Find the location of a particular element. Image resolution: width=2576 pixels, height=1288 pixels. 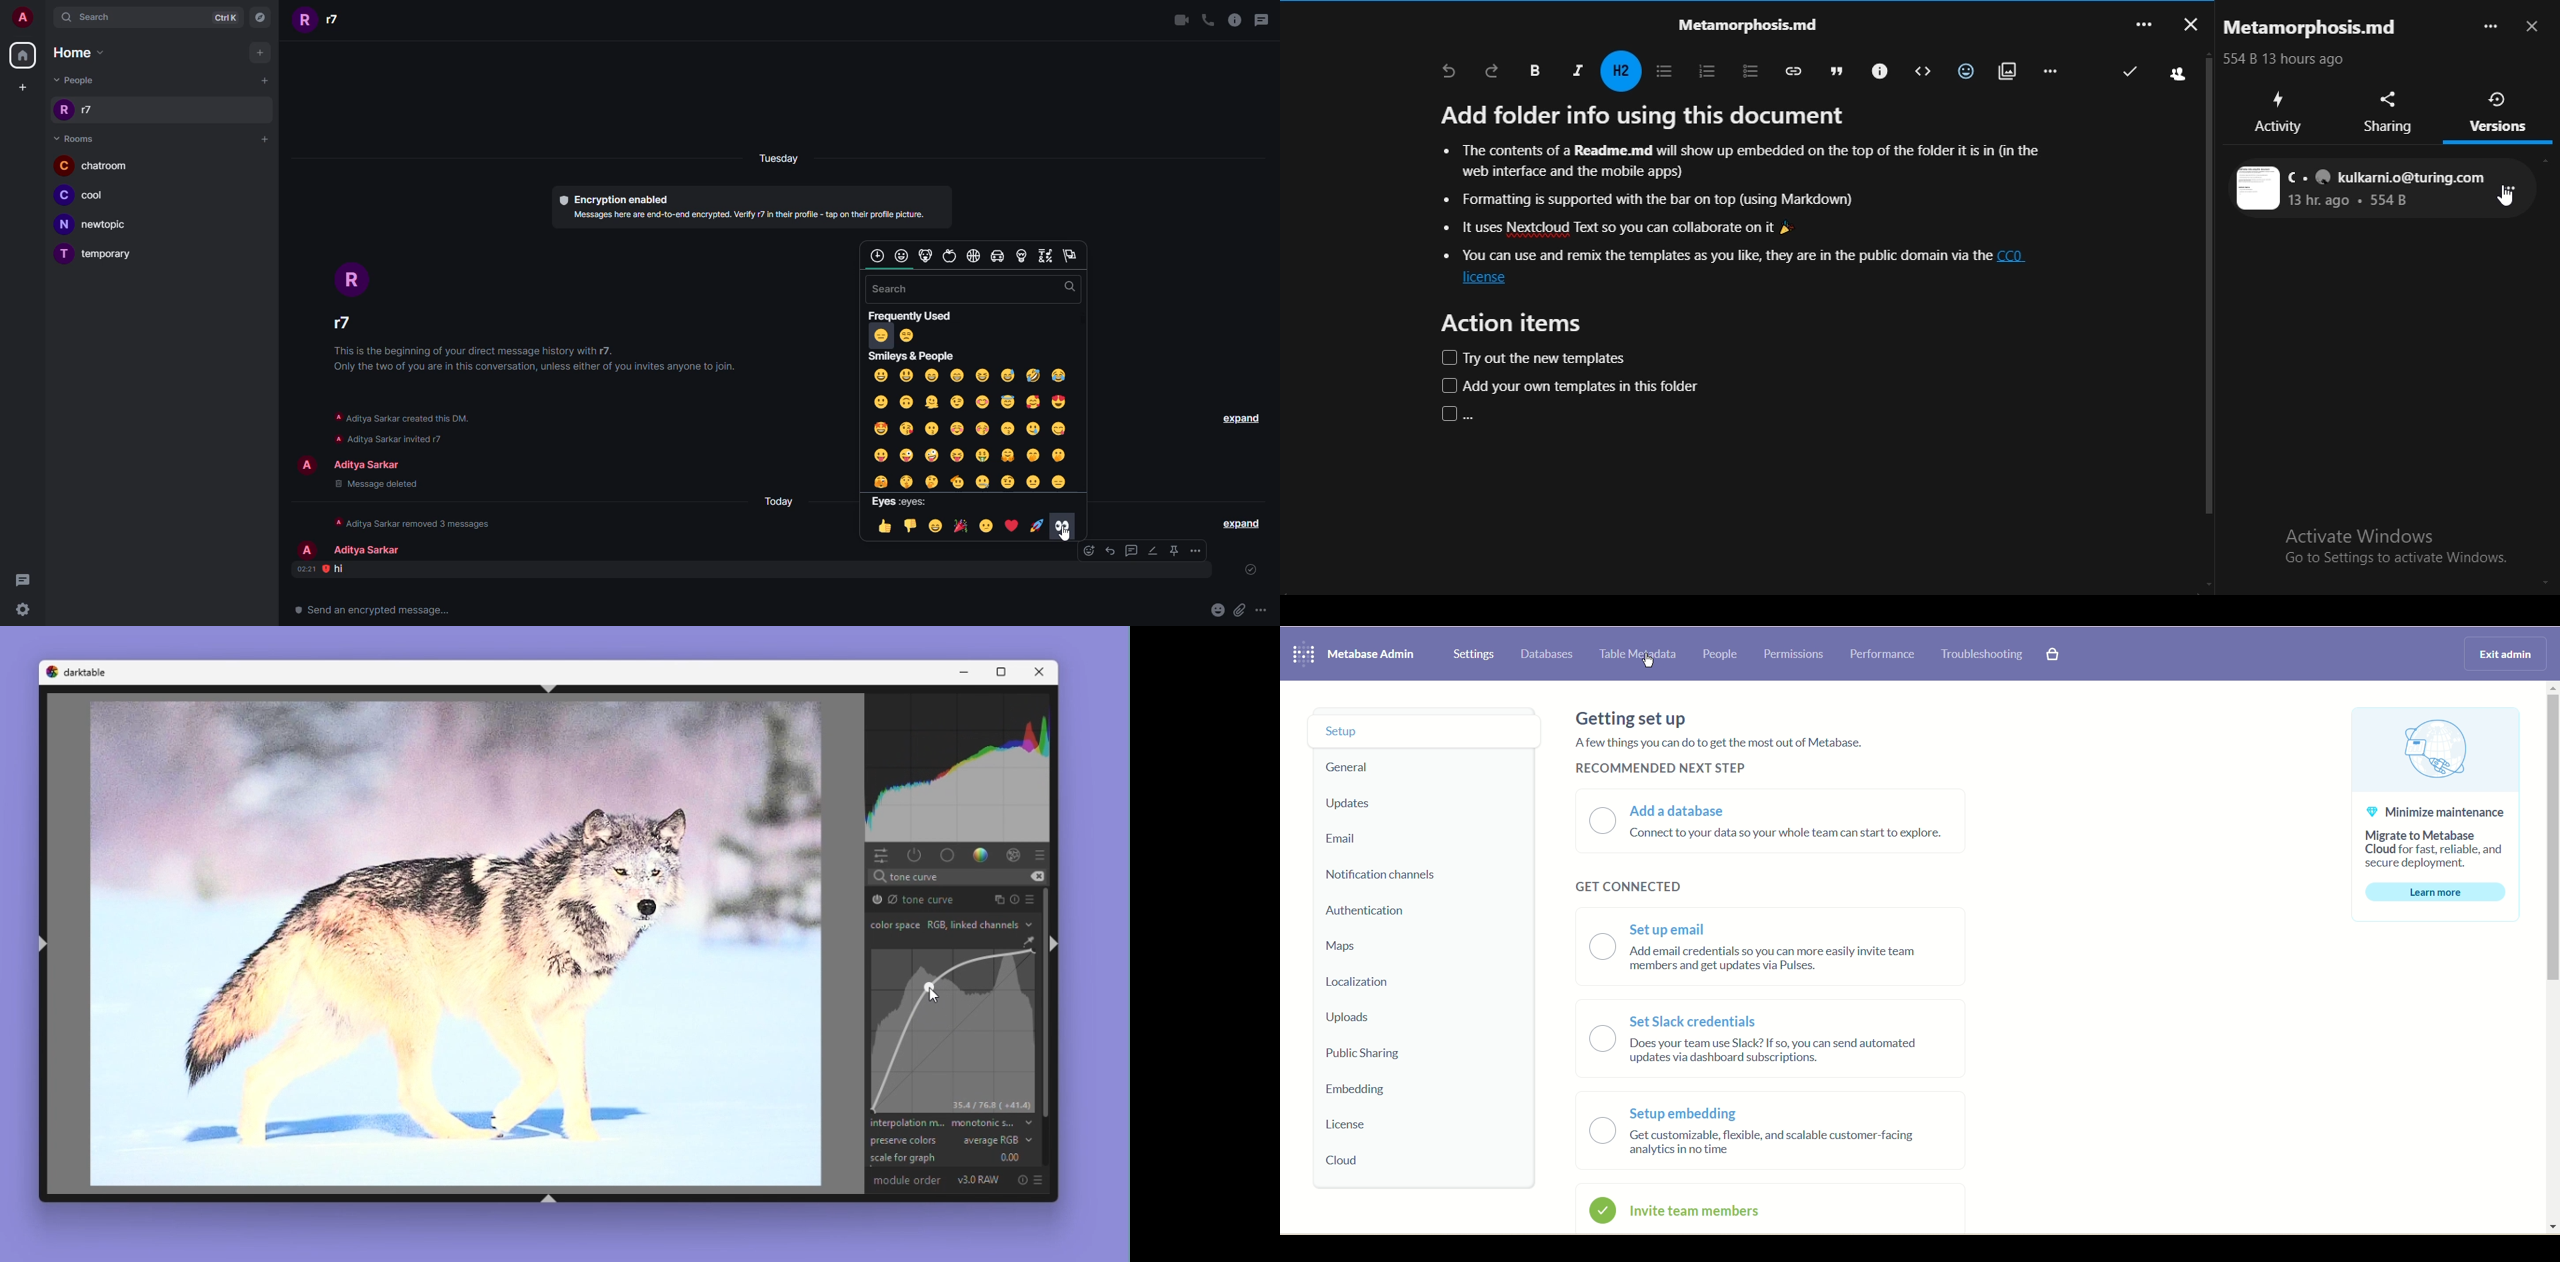

category is located at coordinates (1045, 256).